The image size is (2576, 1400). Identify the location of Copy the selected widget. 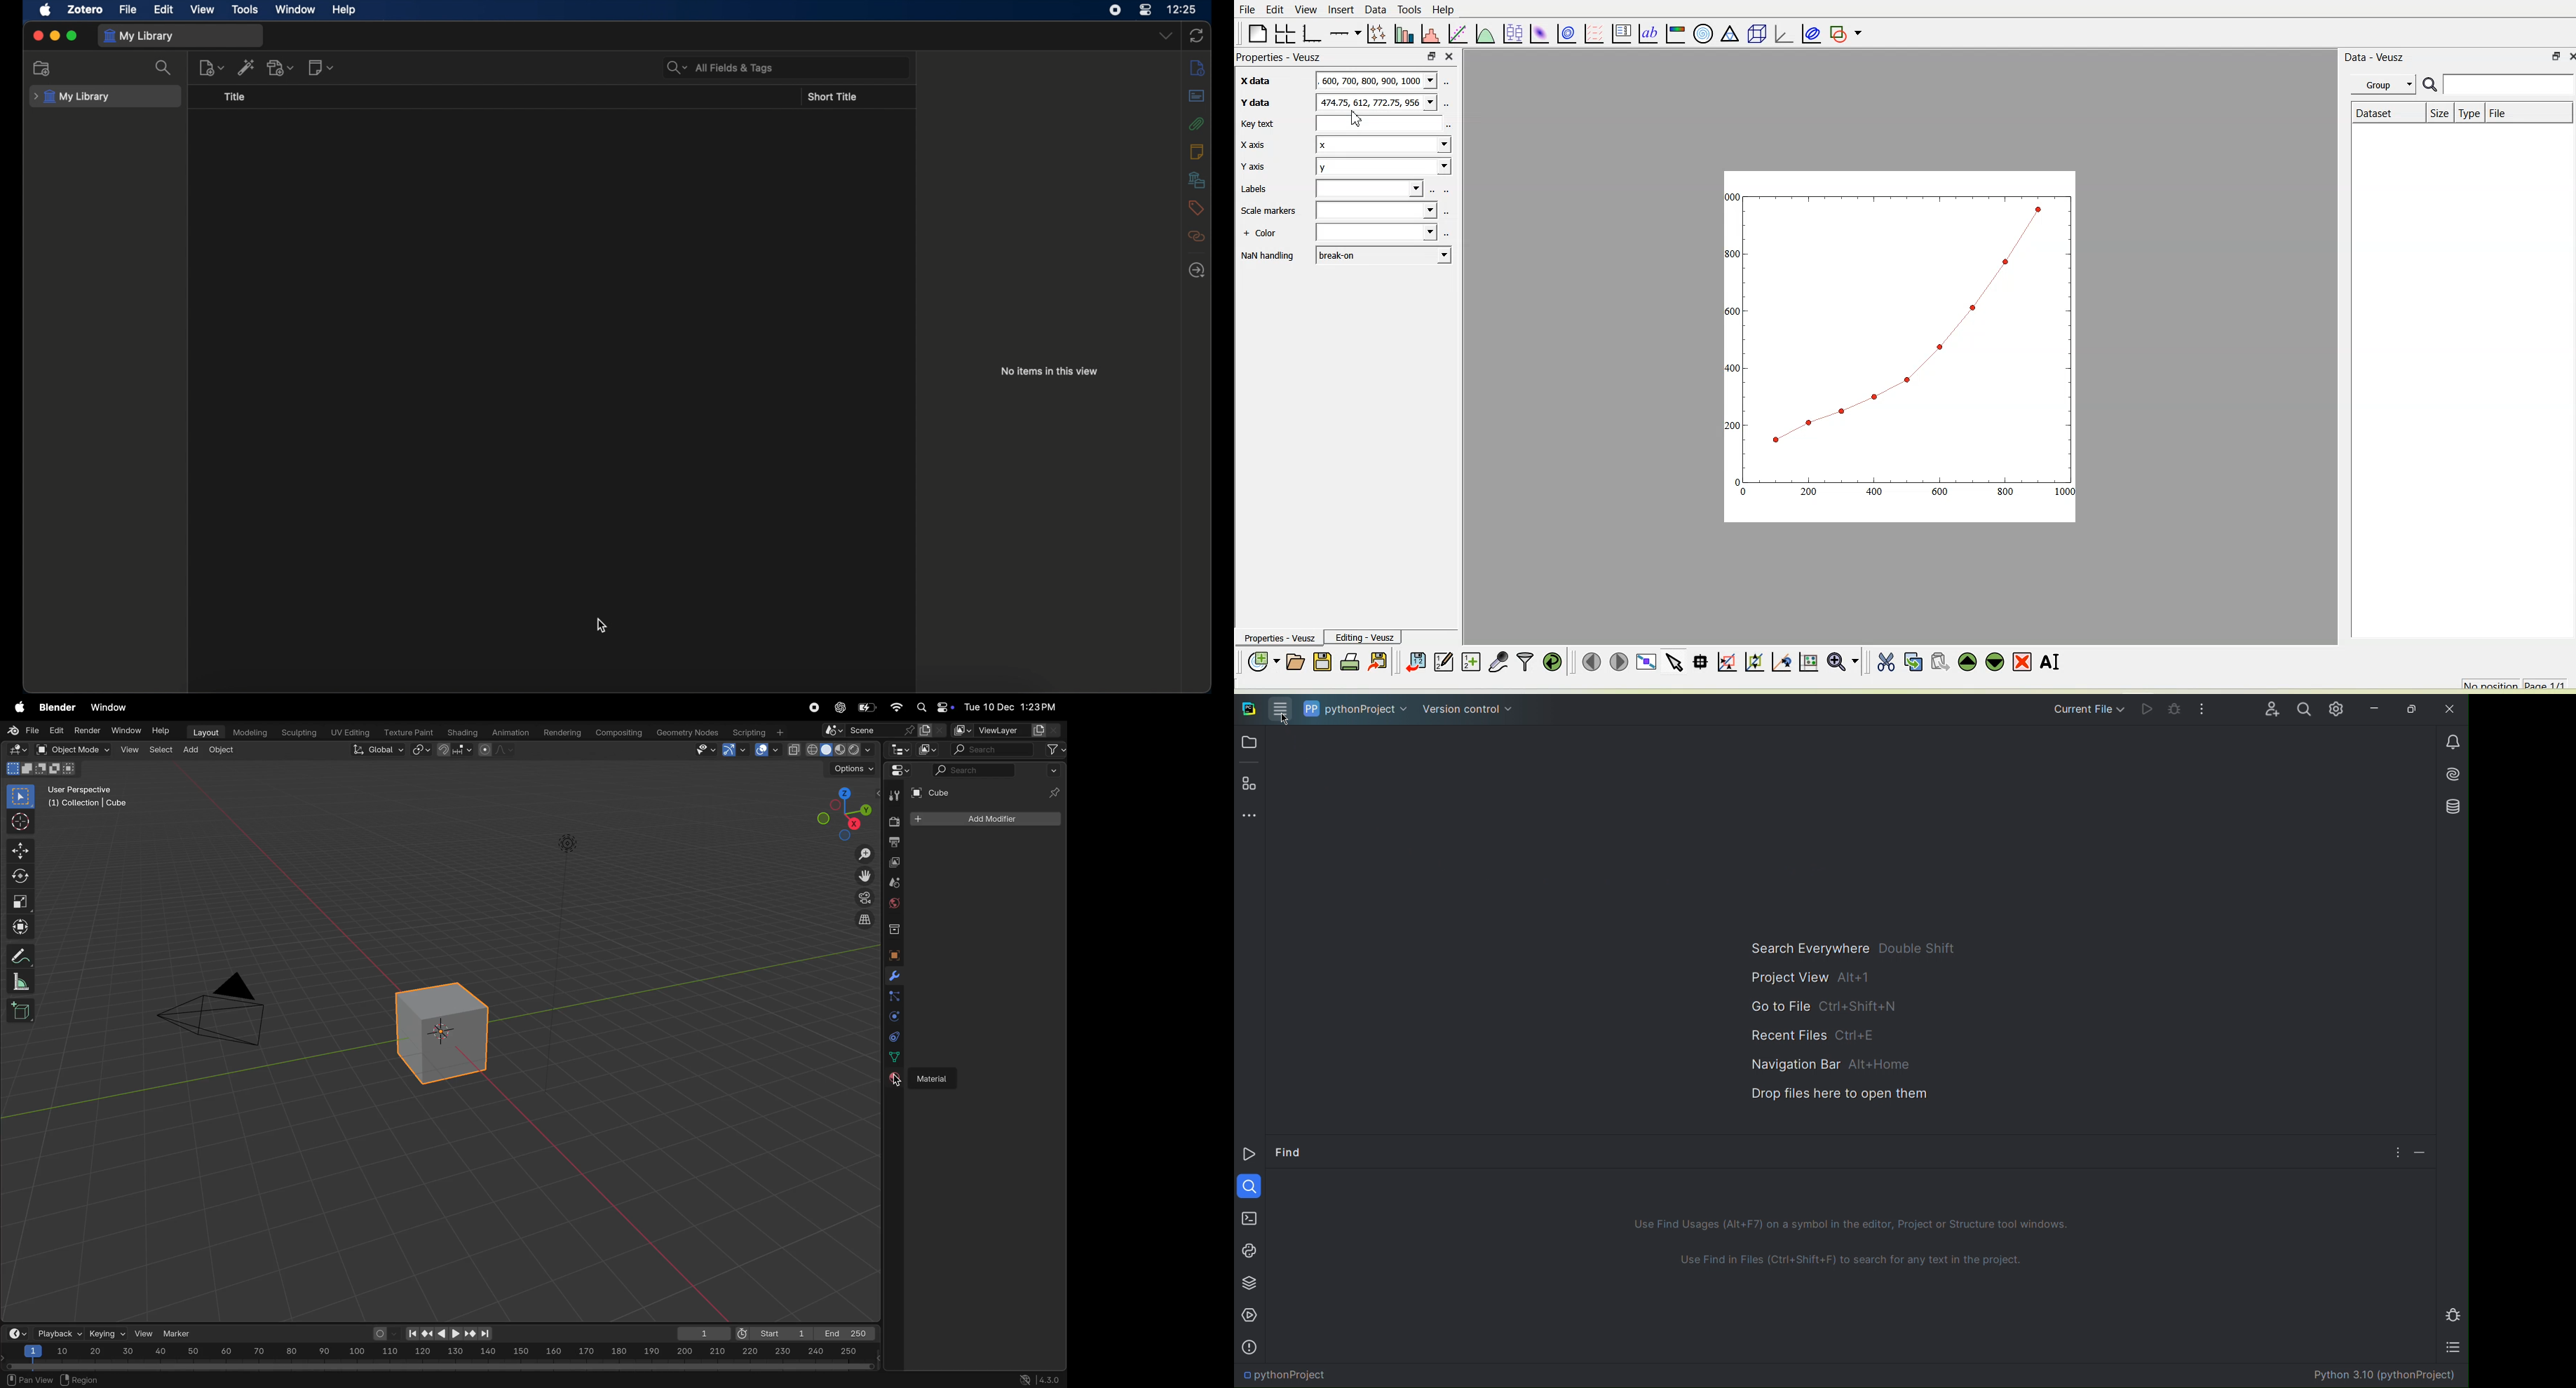
(1913, 662).